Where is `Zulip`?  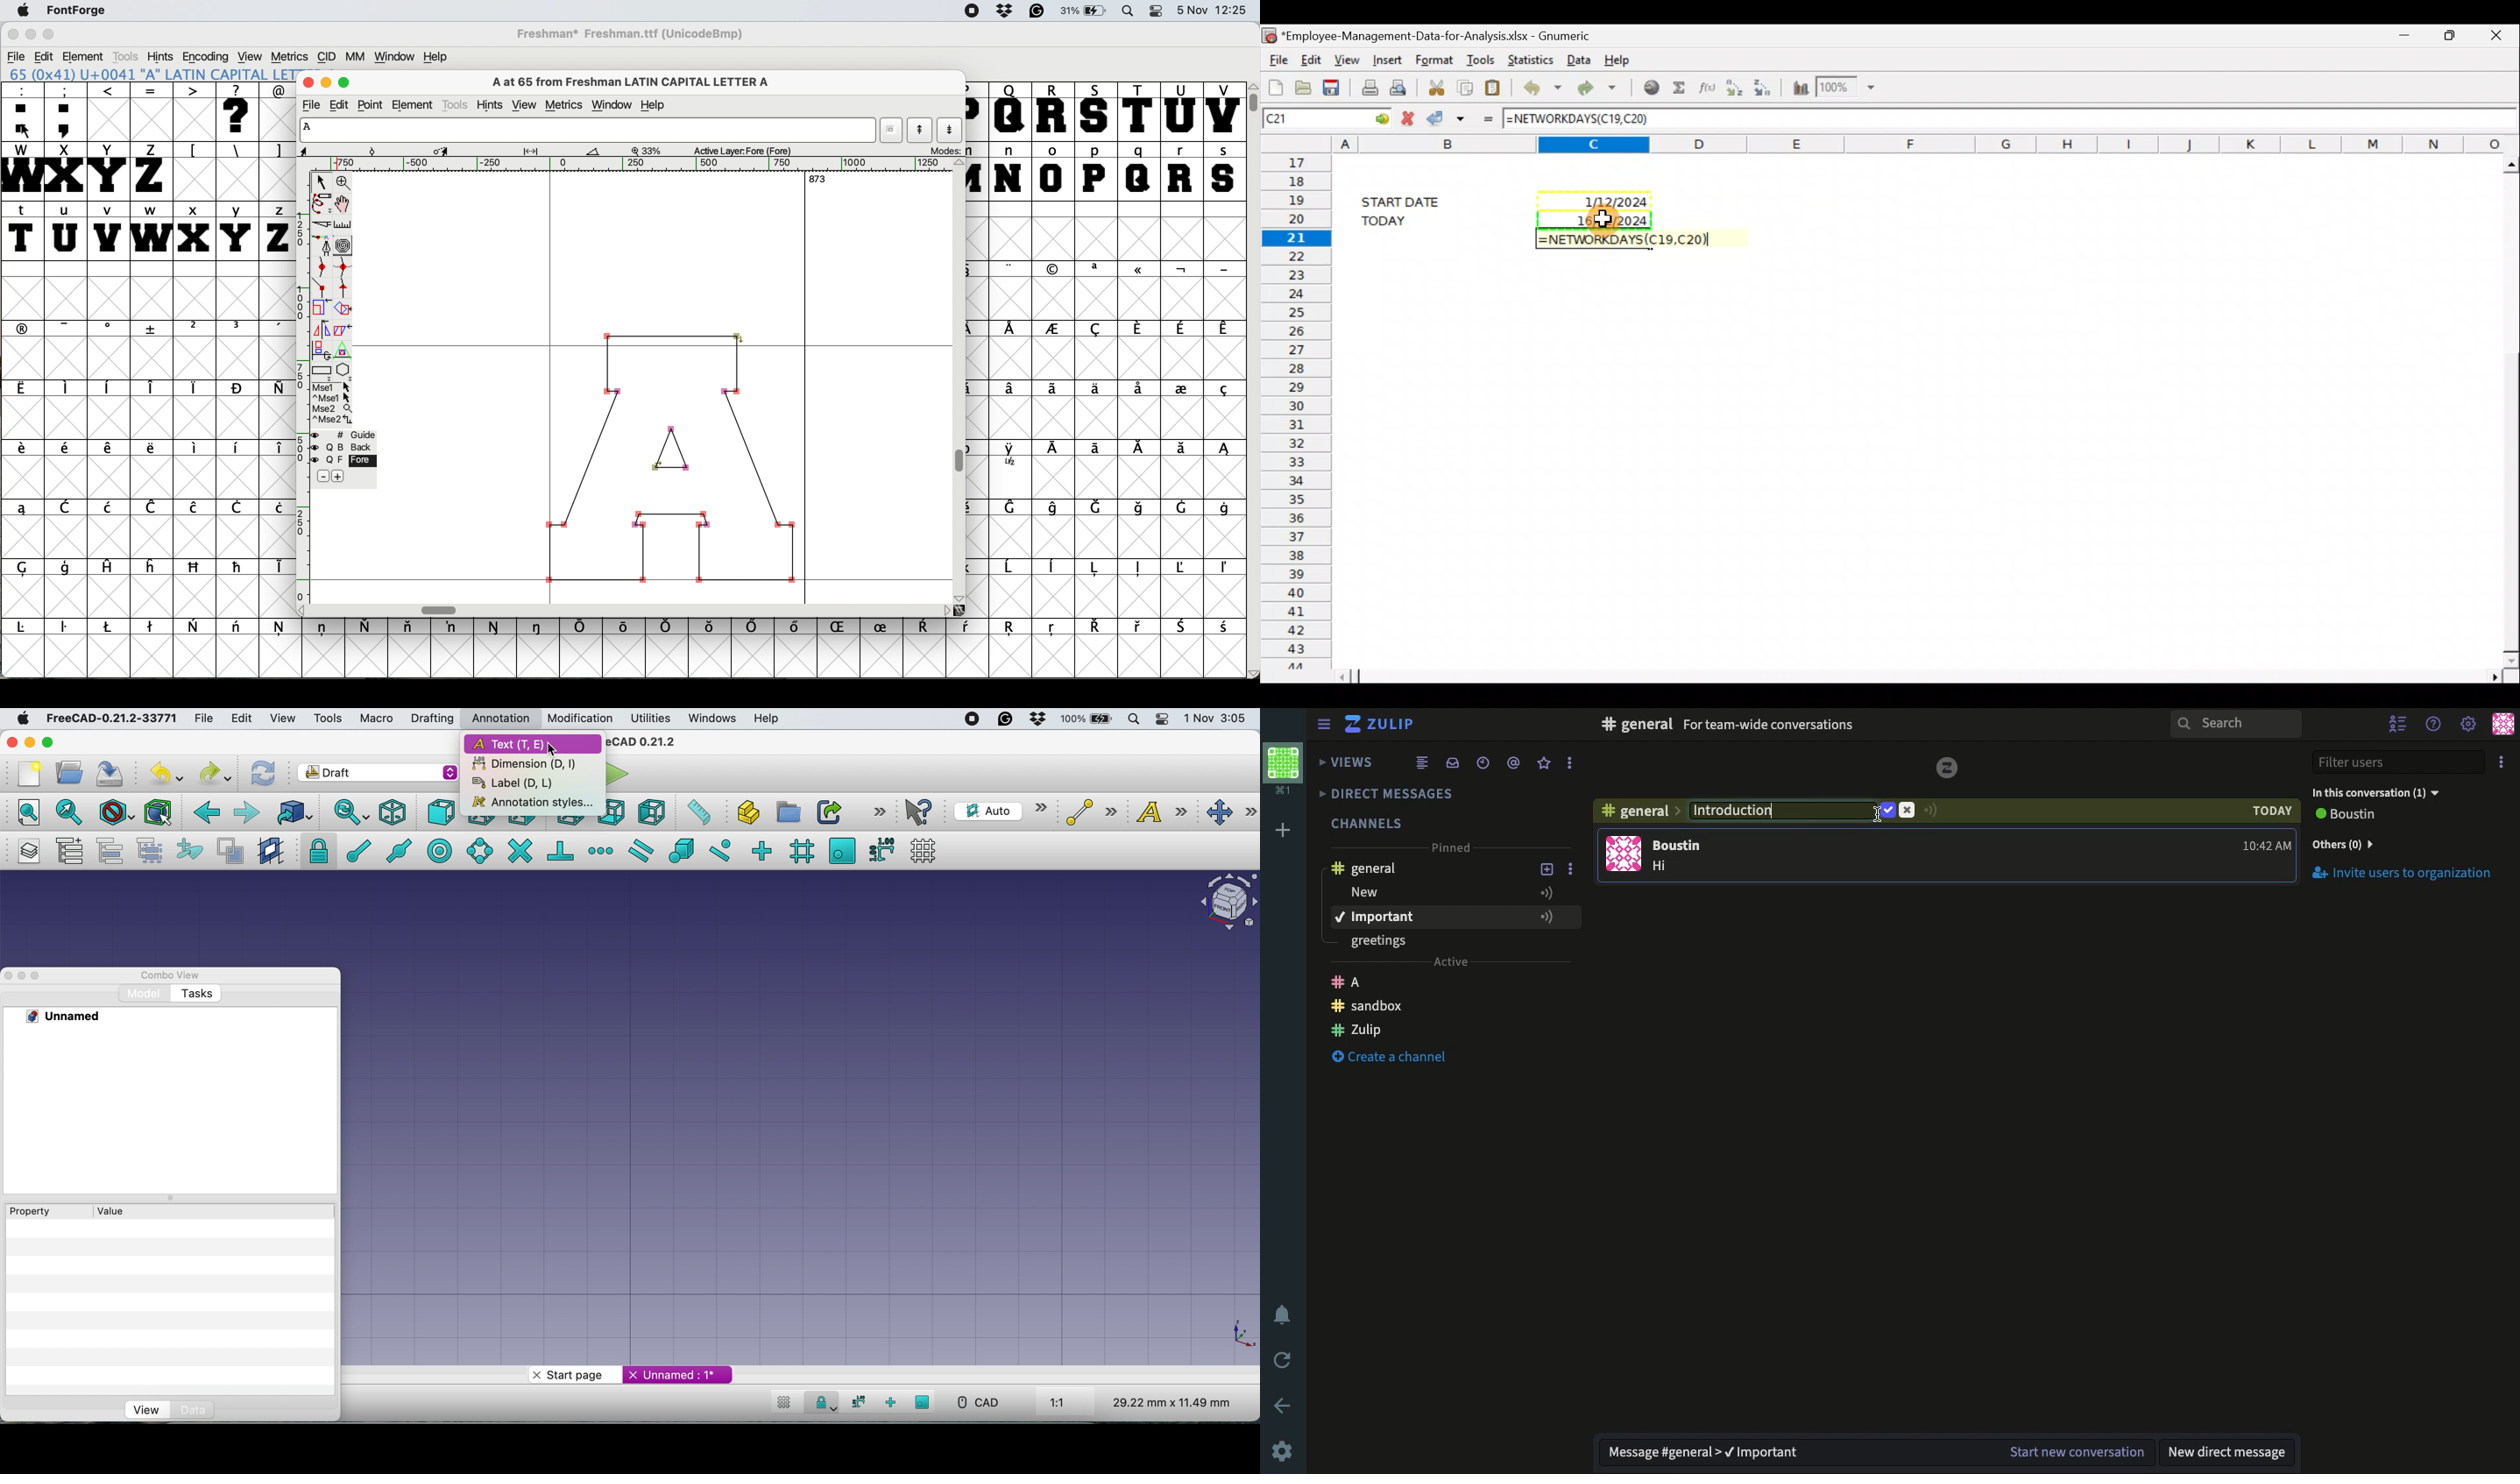 Zulip is located at coordinates (1419, 1032).